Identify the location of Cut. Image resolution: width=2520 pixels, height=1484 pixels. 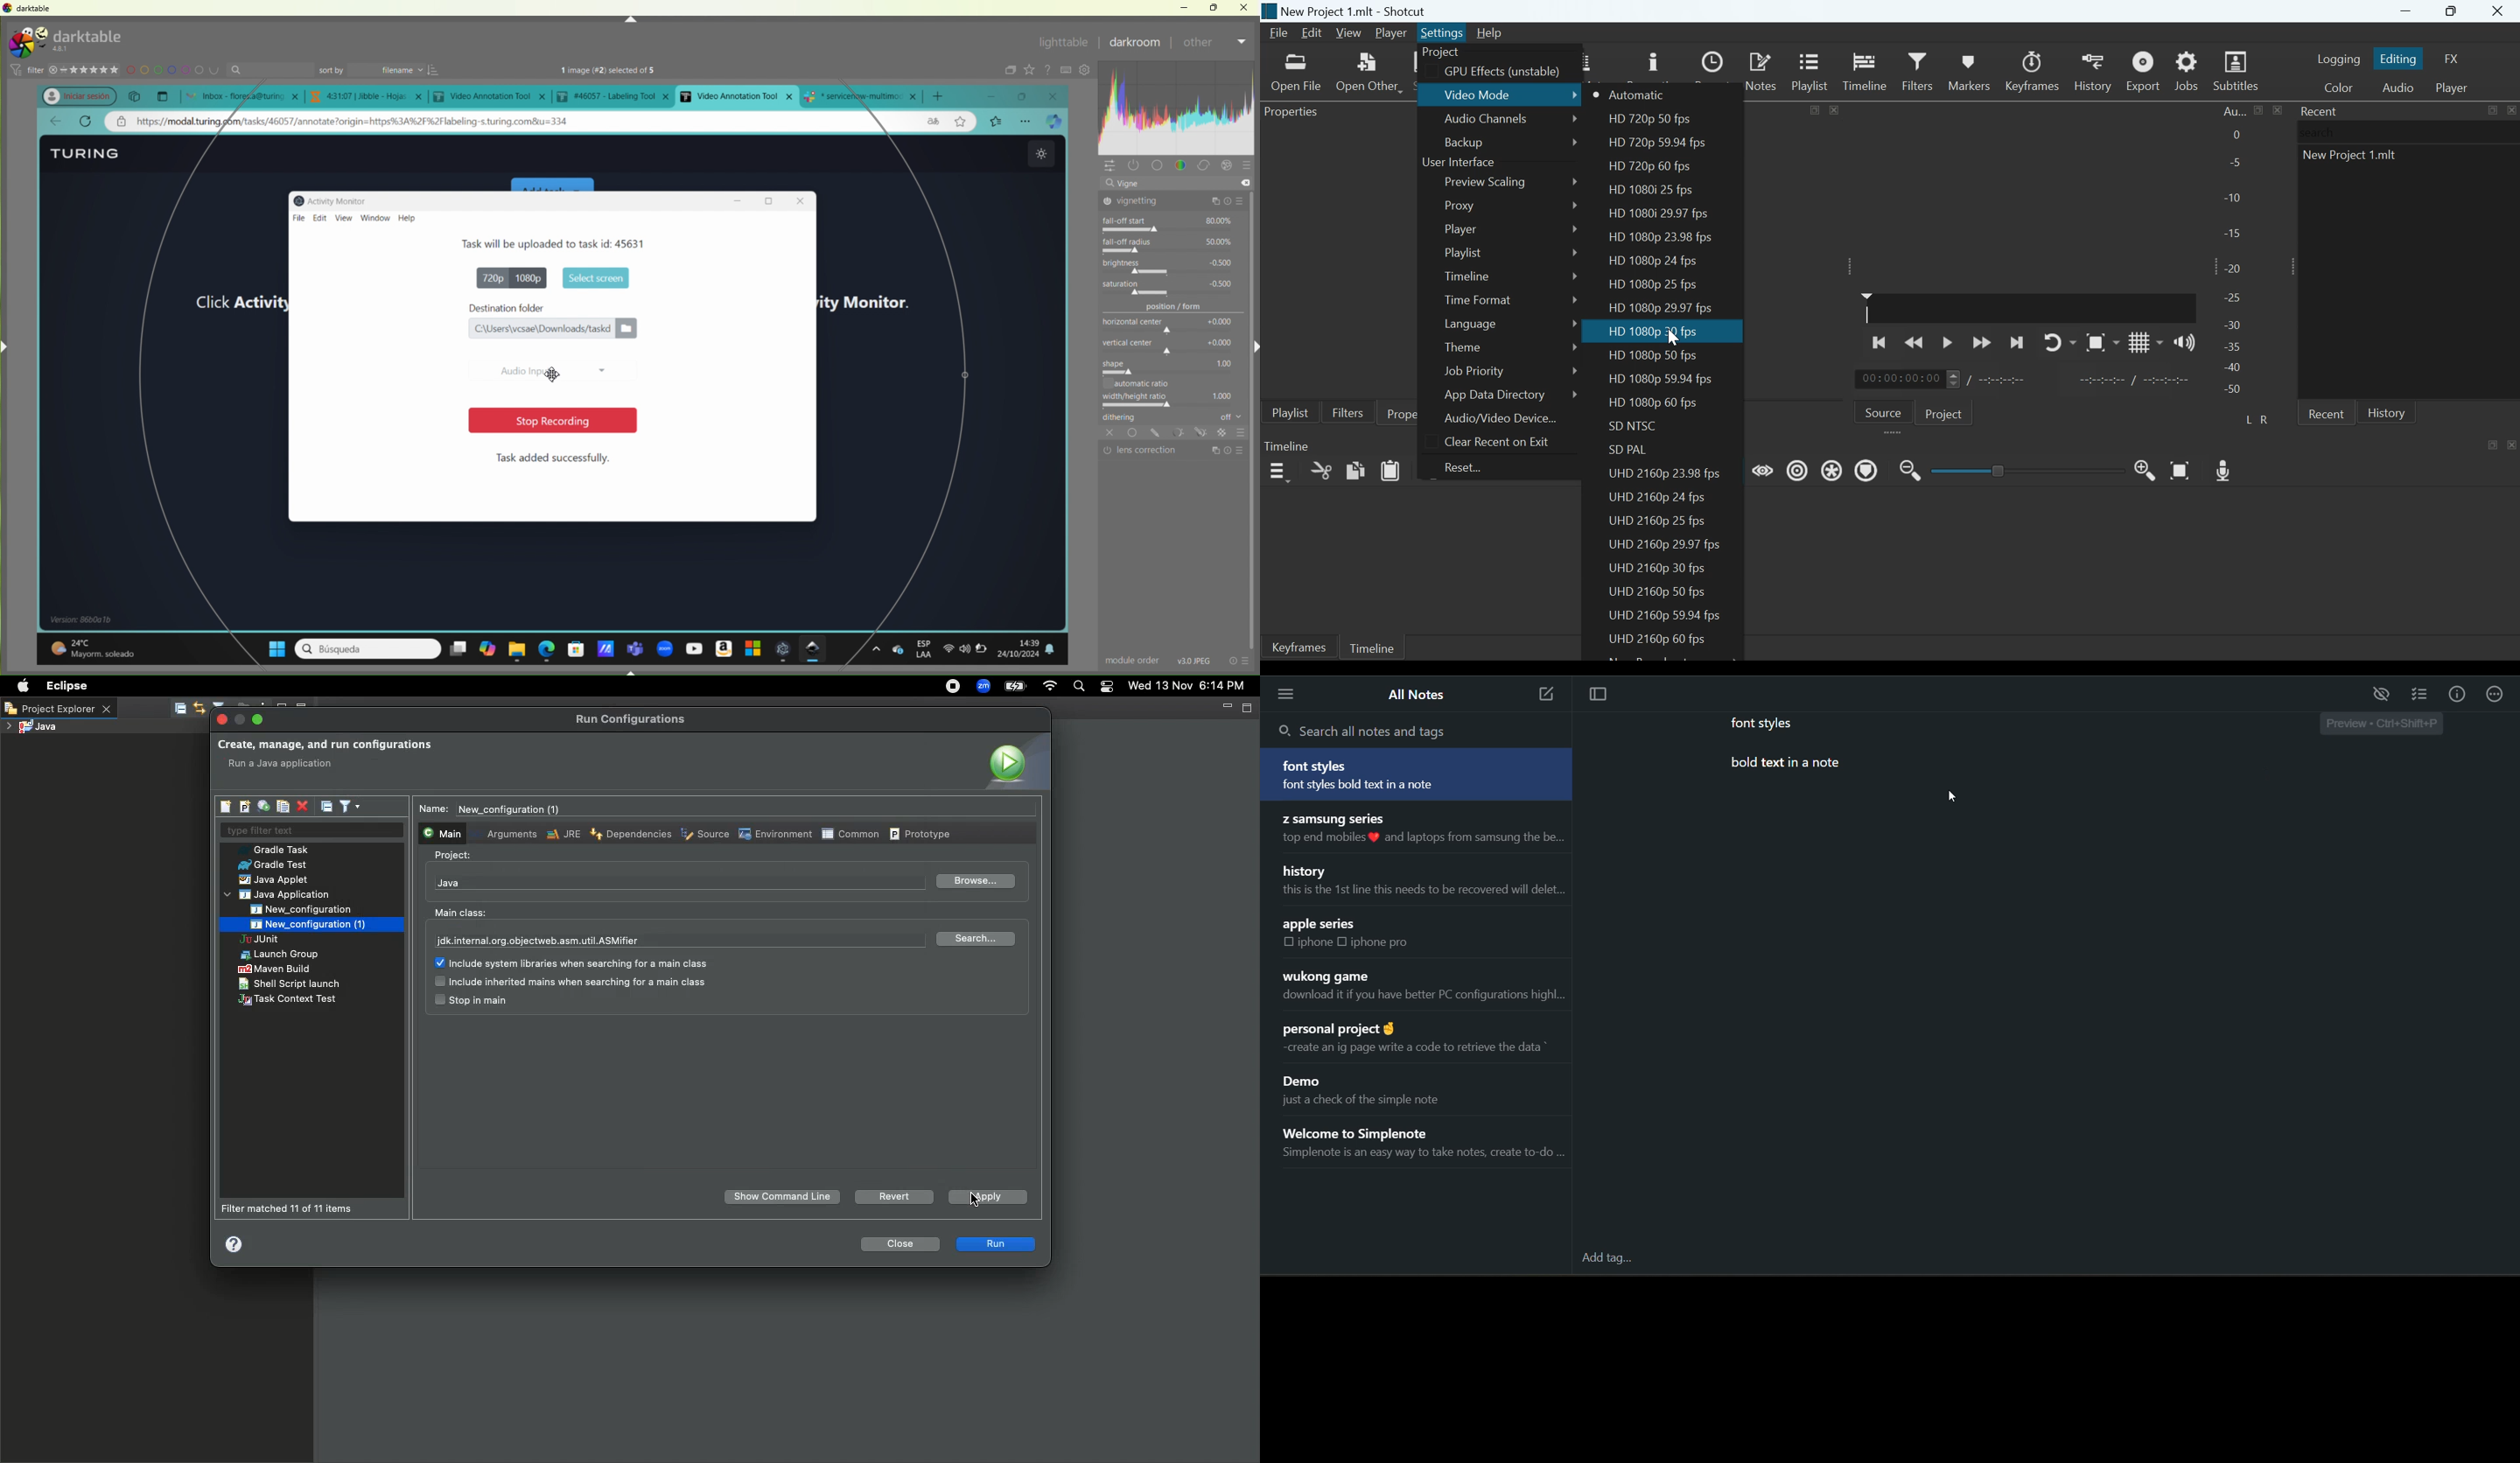
(1321, 470).